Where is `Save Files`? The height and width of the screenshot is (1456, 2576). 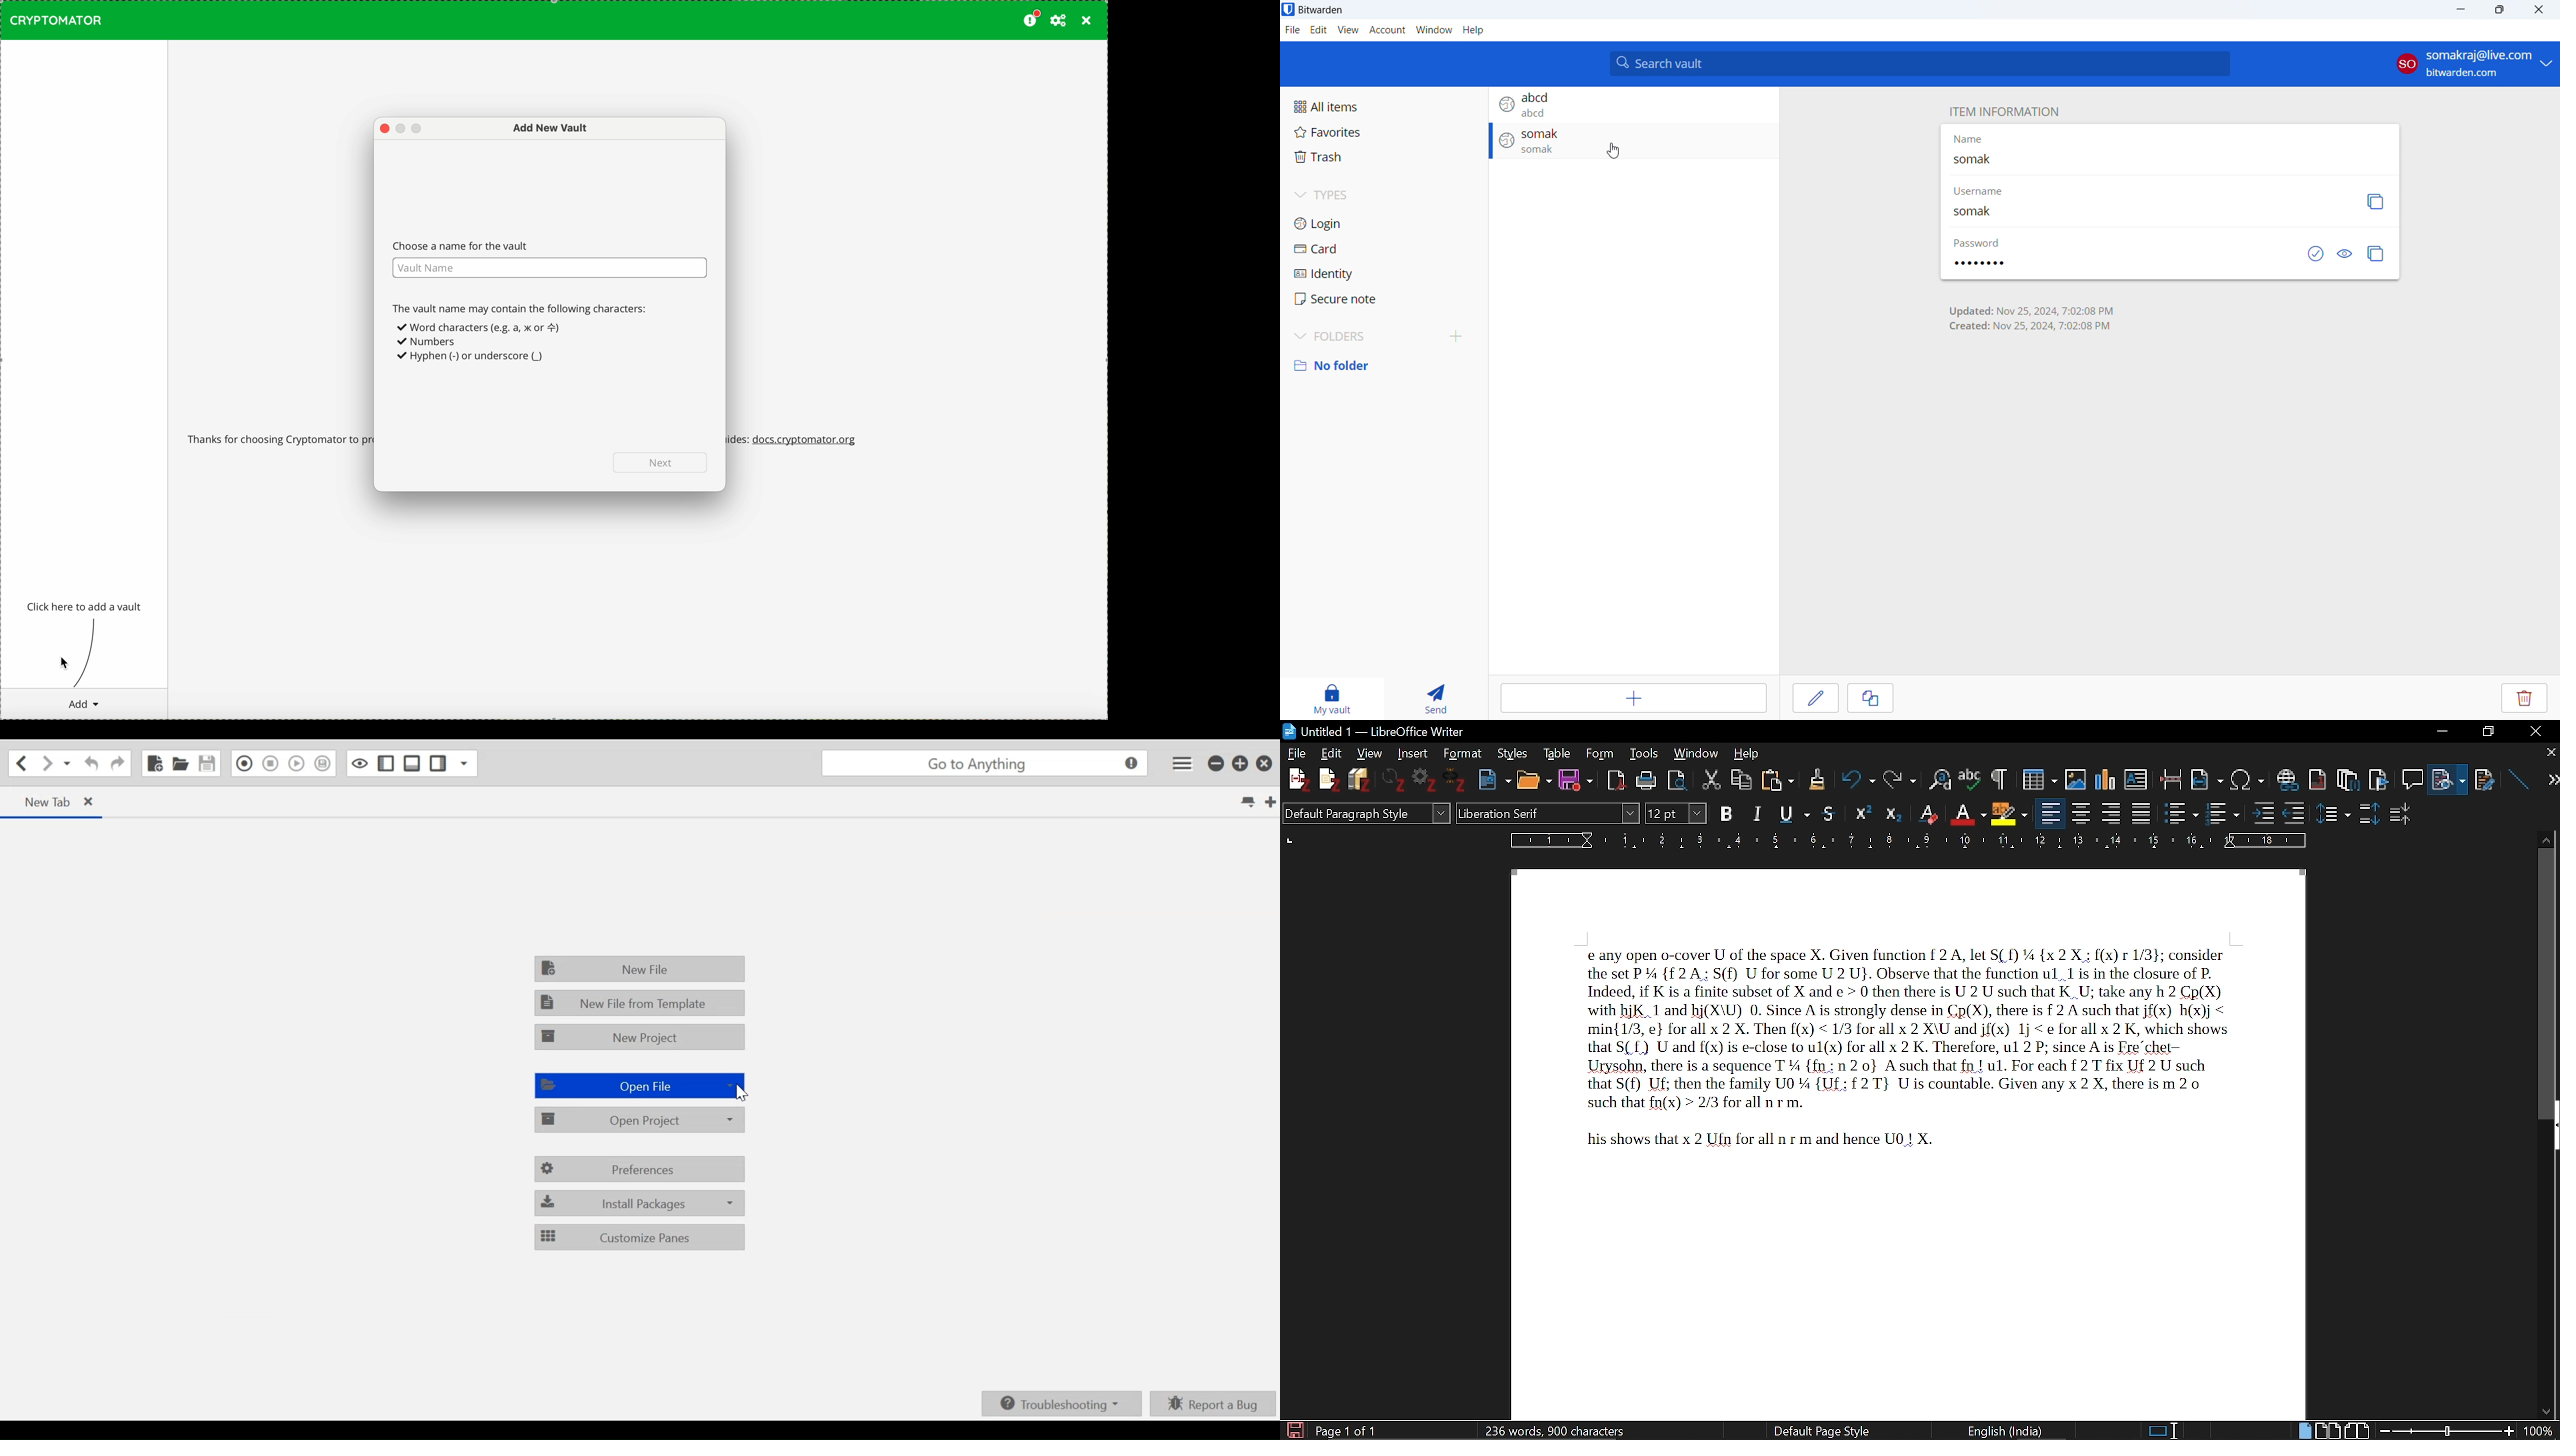 Save Files is located at coordinates (1362, 780).